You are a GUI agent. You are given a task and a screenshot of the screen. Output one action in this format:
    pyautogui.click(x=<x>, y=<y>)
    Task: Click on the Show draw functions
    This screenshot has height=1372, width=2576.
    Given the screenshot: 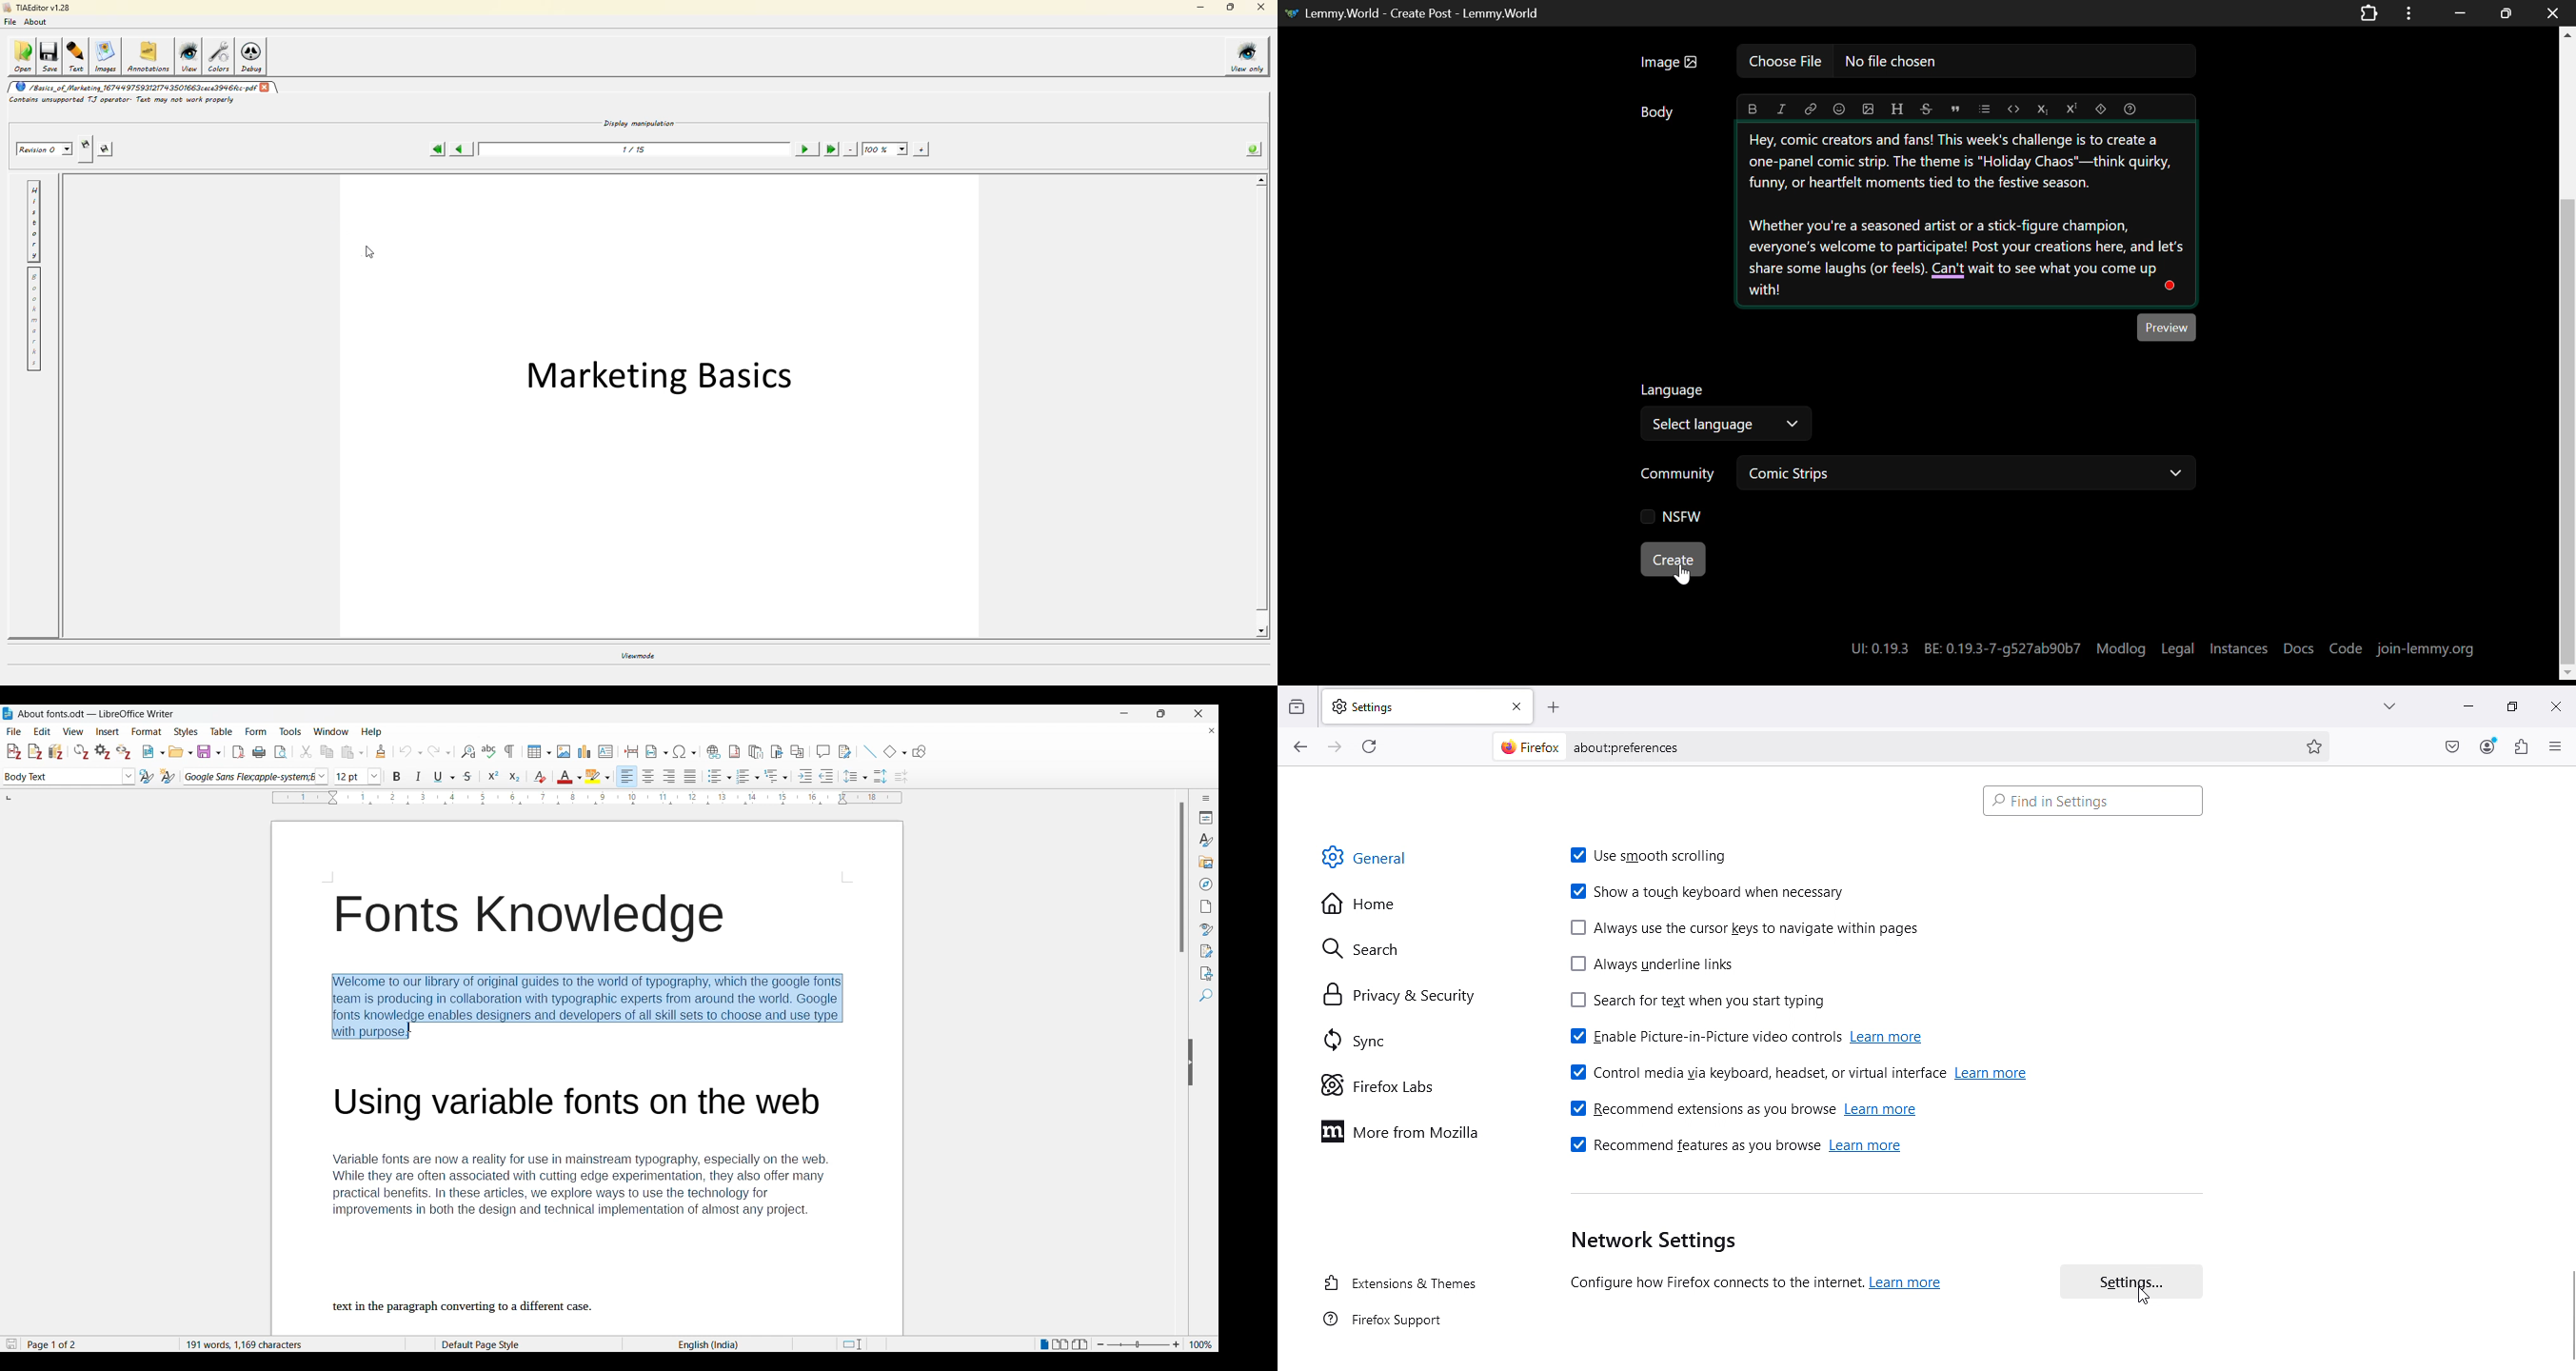 What is the action you would take?
    pyautogui.click(x=920, y=751)
    